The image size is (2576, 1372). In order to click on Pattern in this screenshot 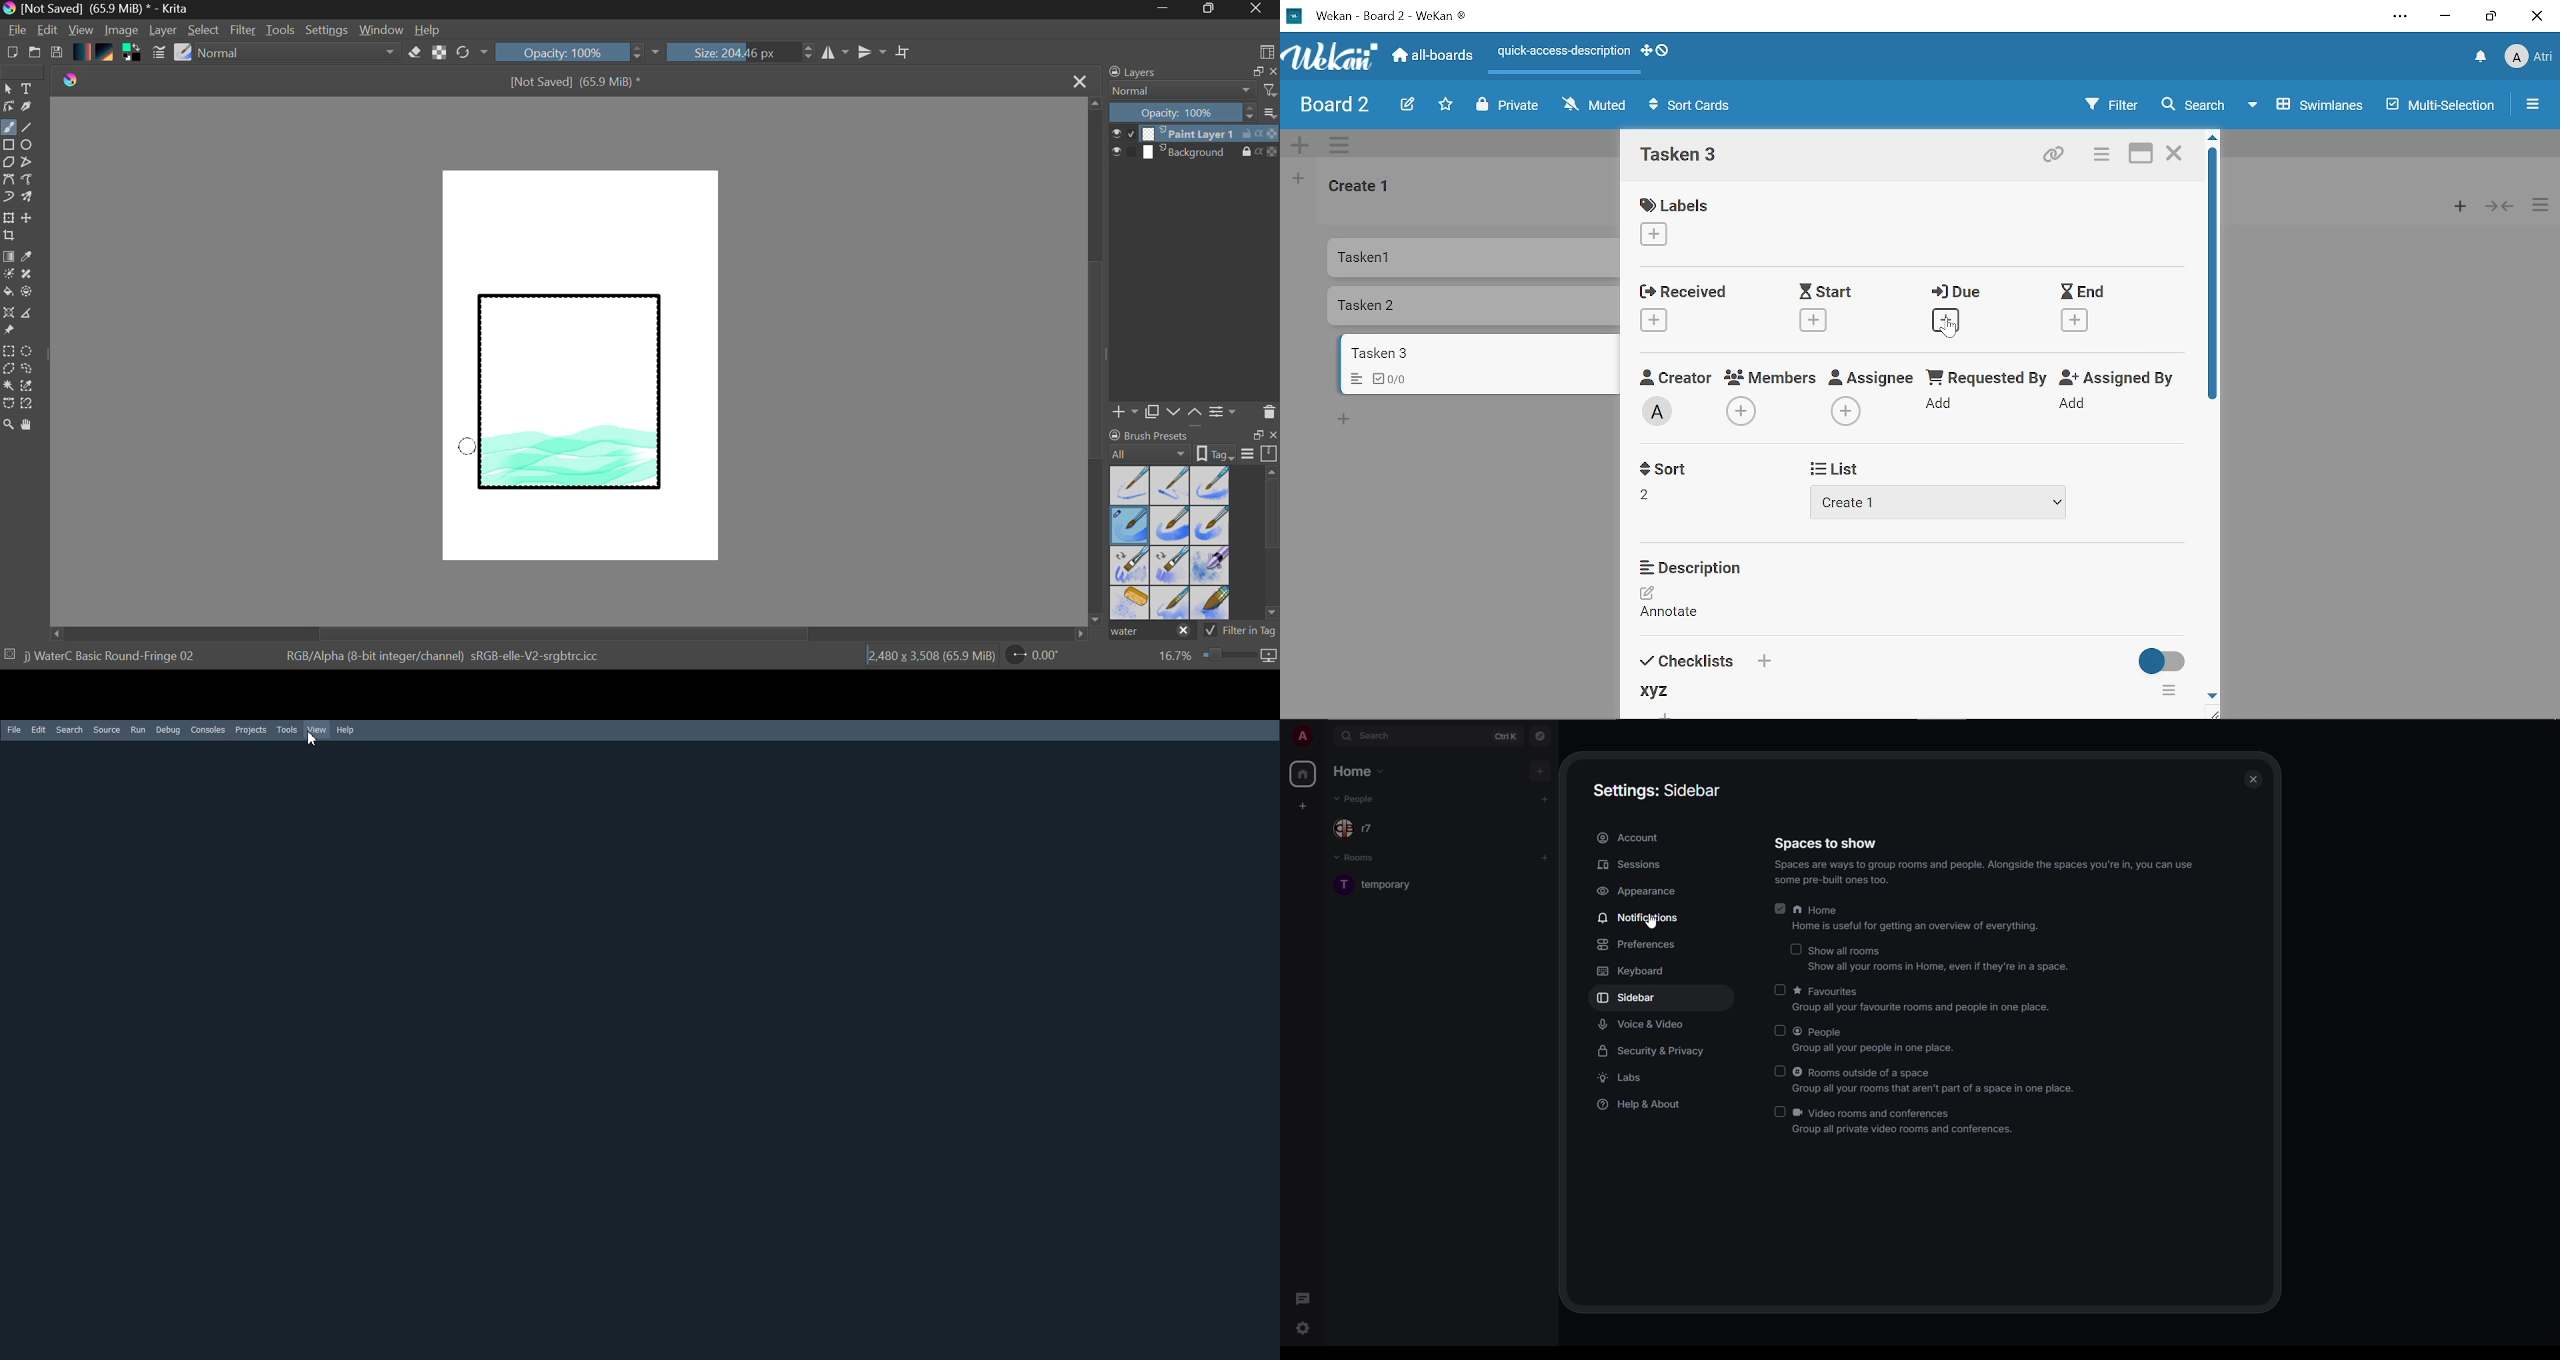, I will do `click(107, 53)`.